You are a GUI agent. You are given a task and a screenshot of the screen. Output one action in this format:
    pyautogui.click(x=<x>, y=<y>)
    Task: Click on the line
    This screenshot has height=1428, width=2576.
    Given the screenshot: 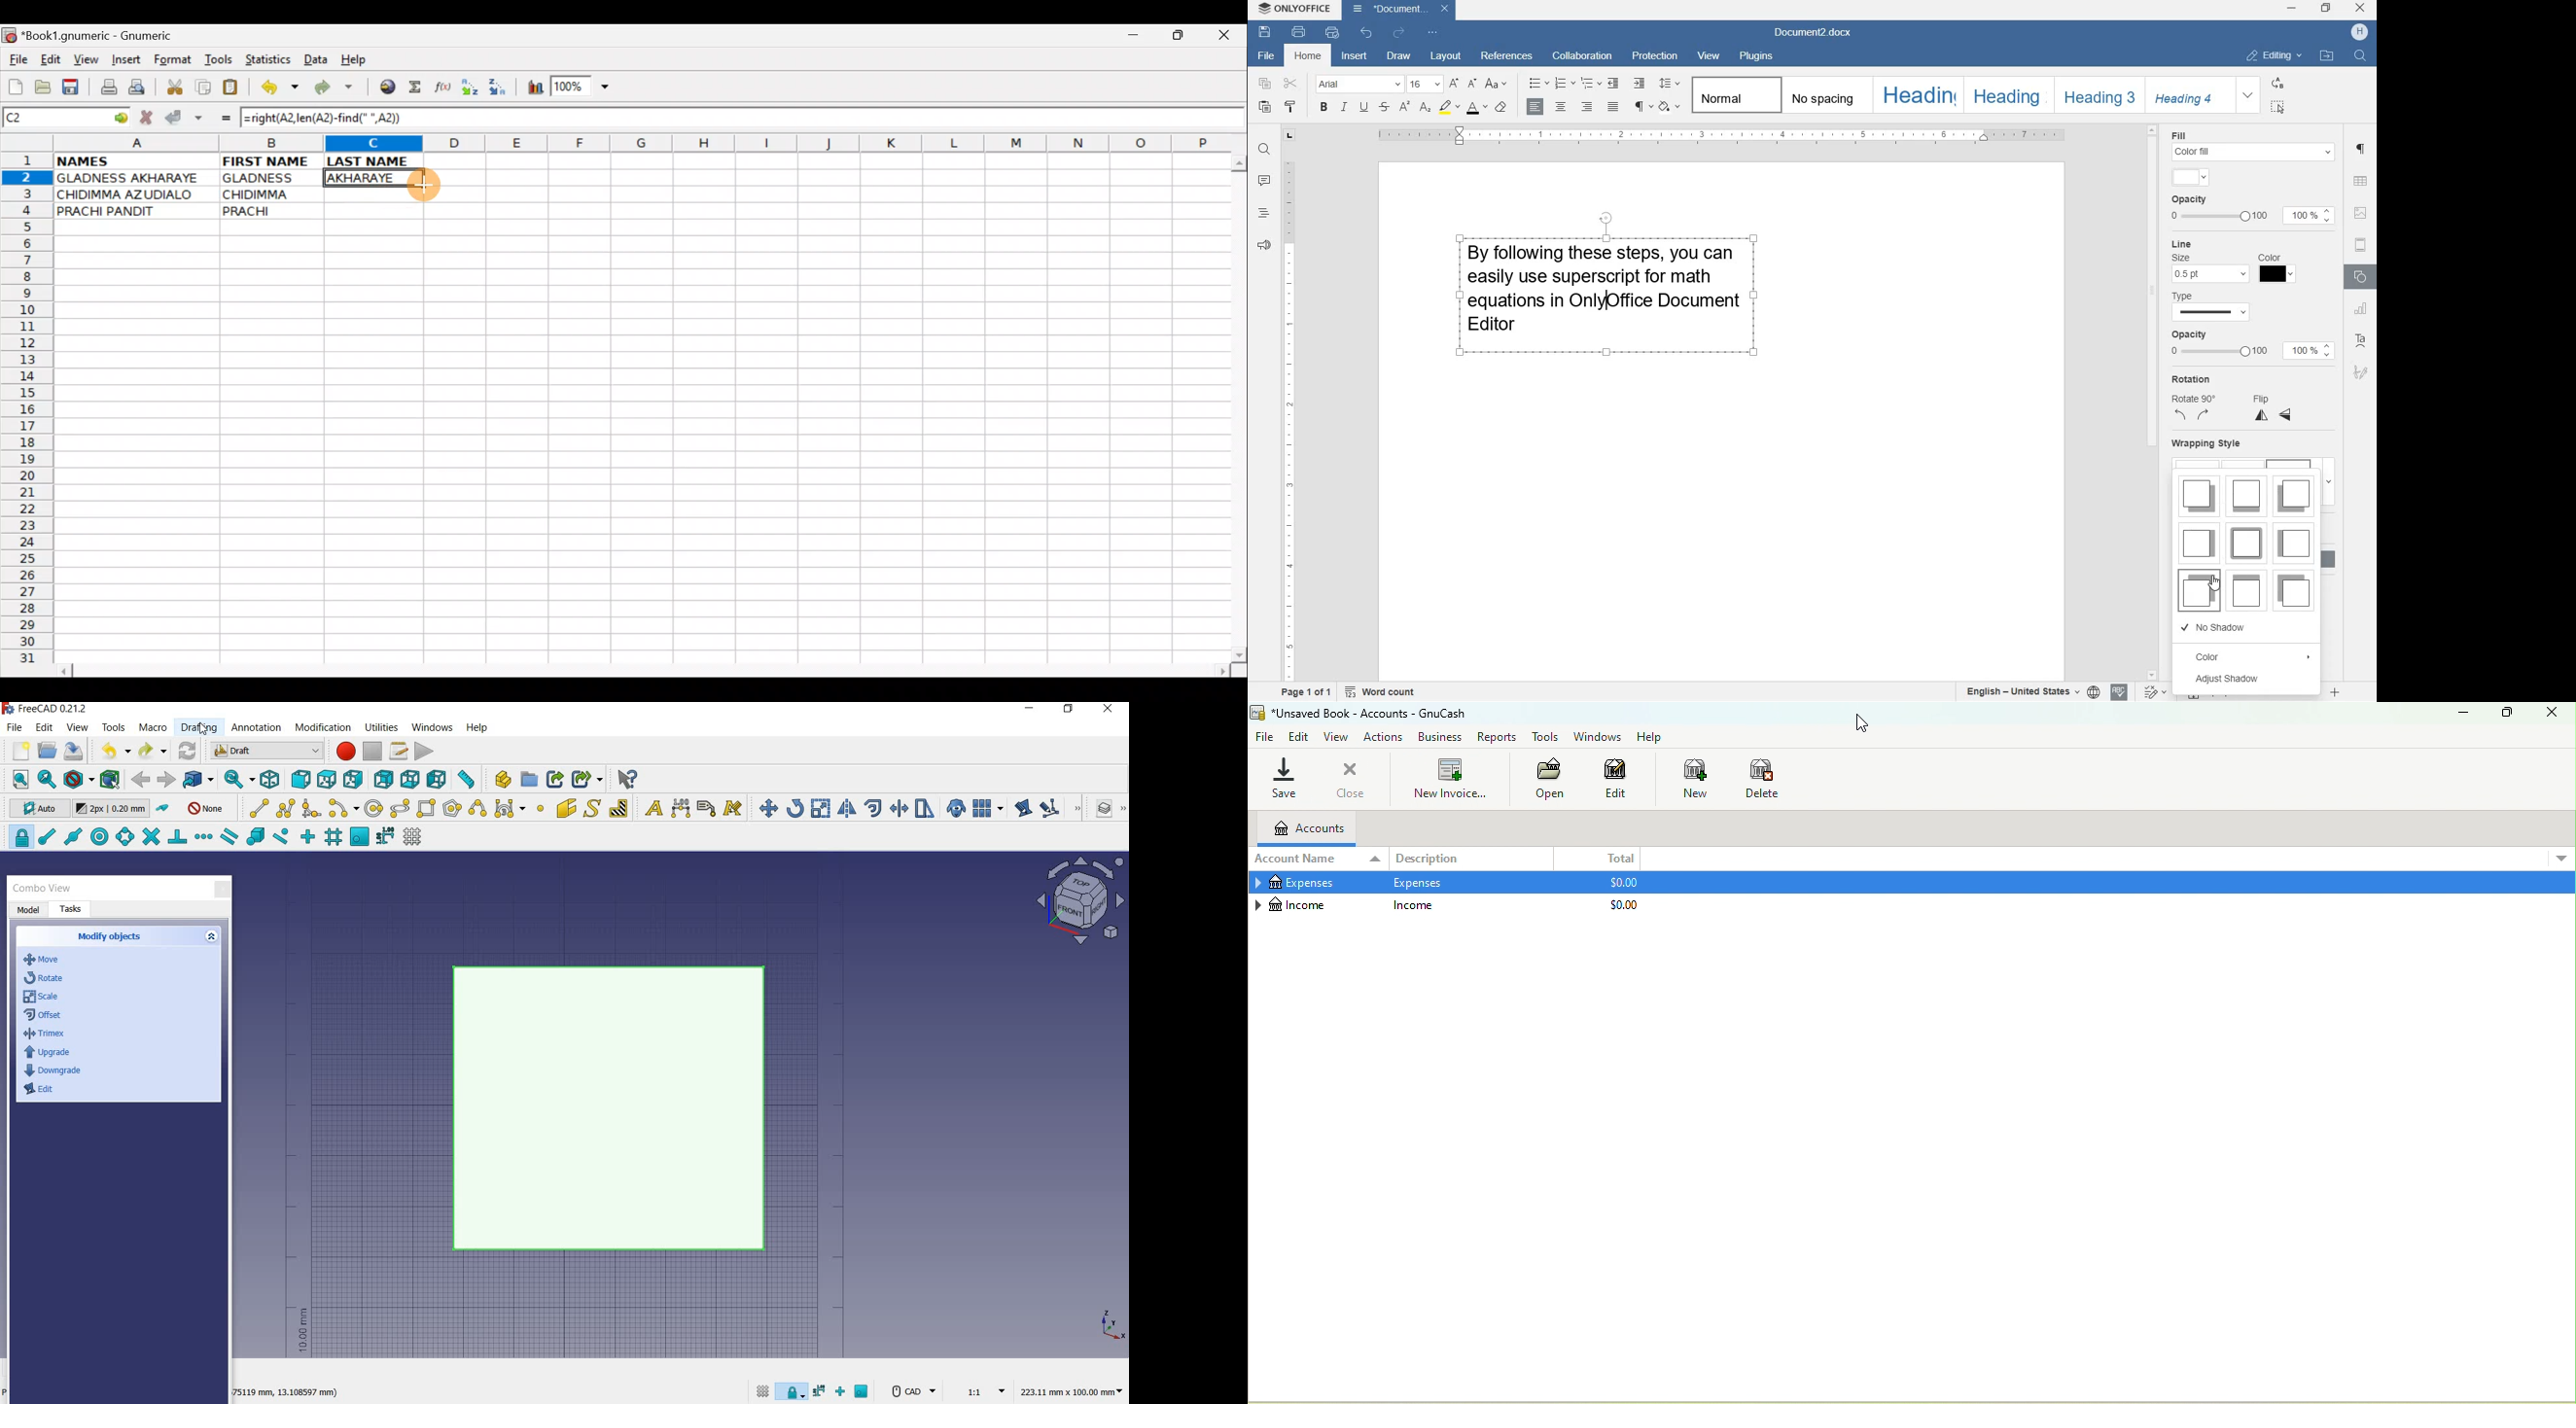 What is the action you would take?
    pyautogui.click(x=256, y=808)
    